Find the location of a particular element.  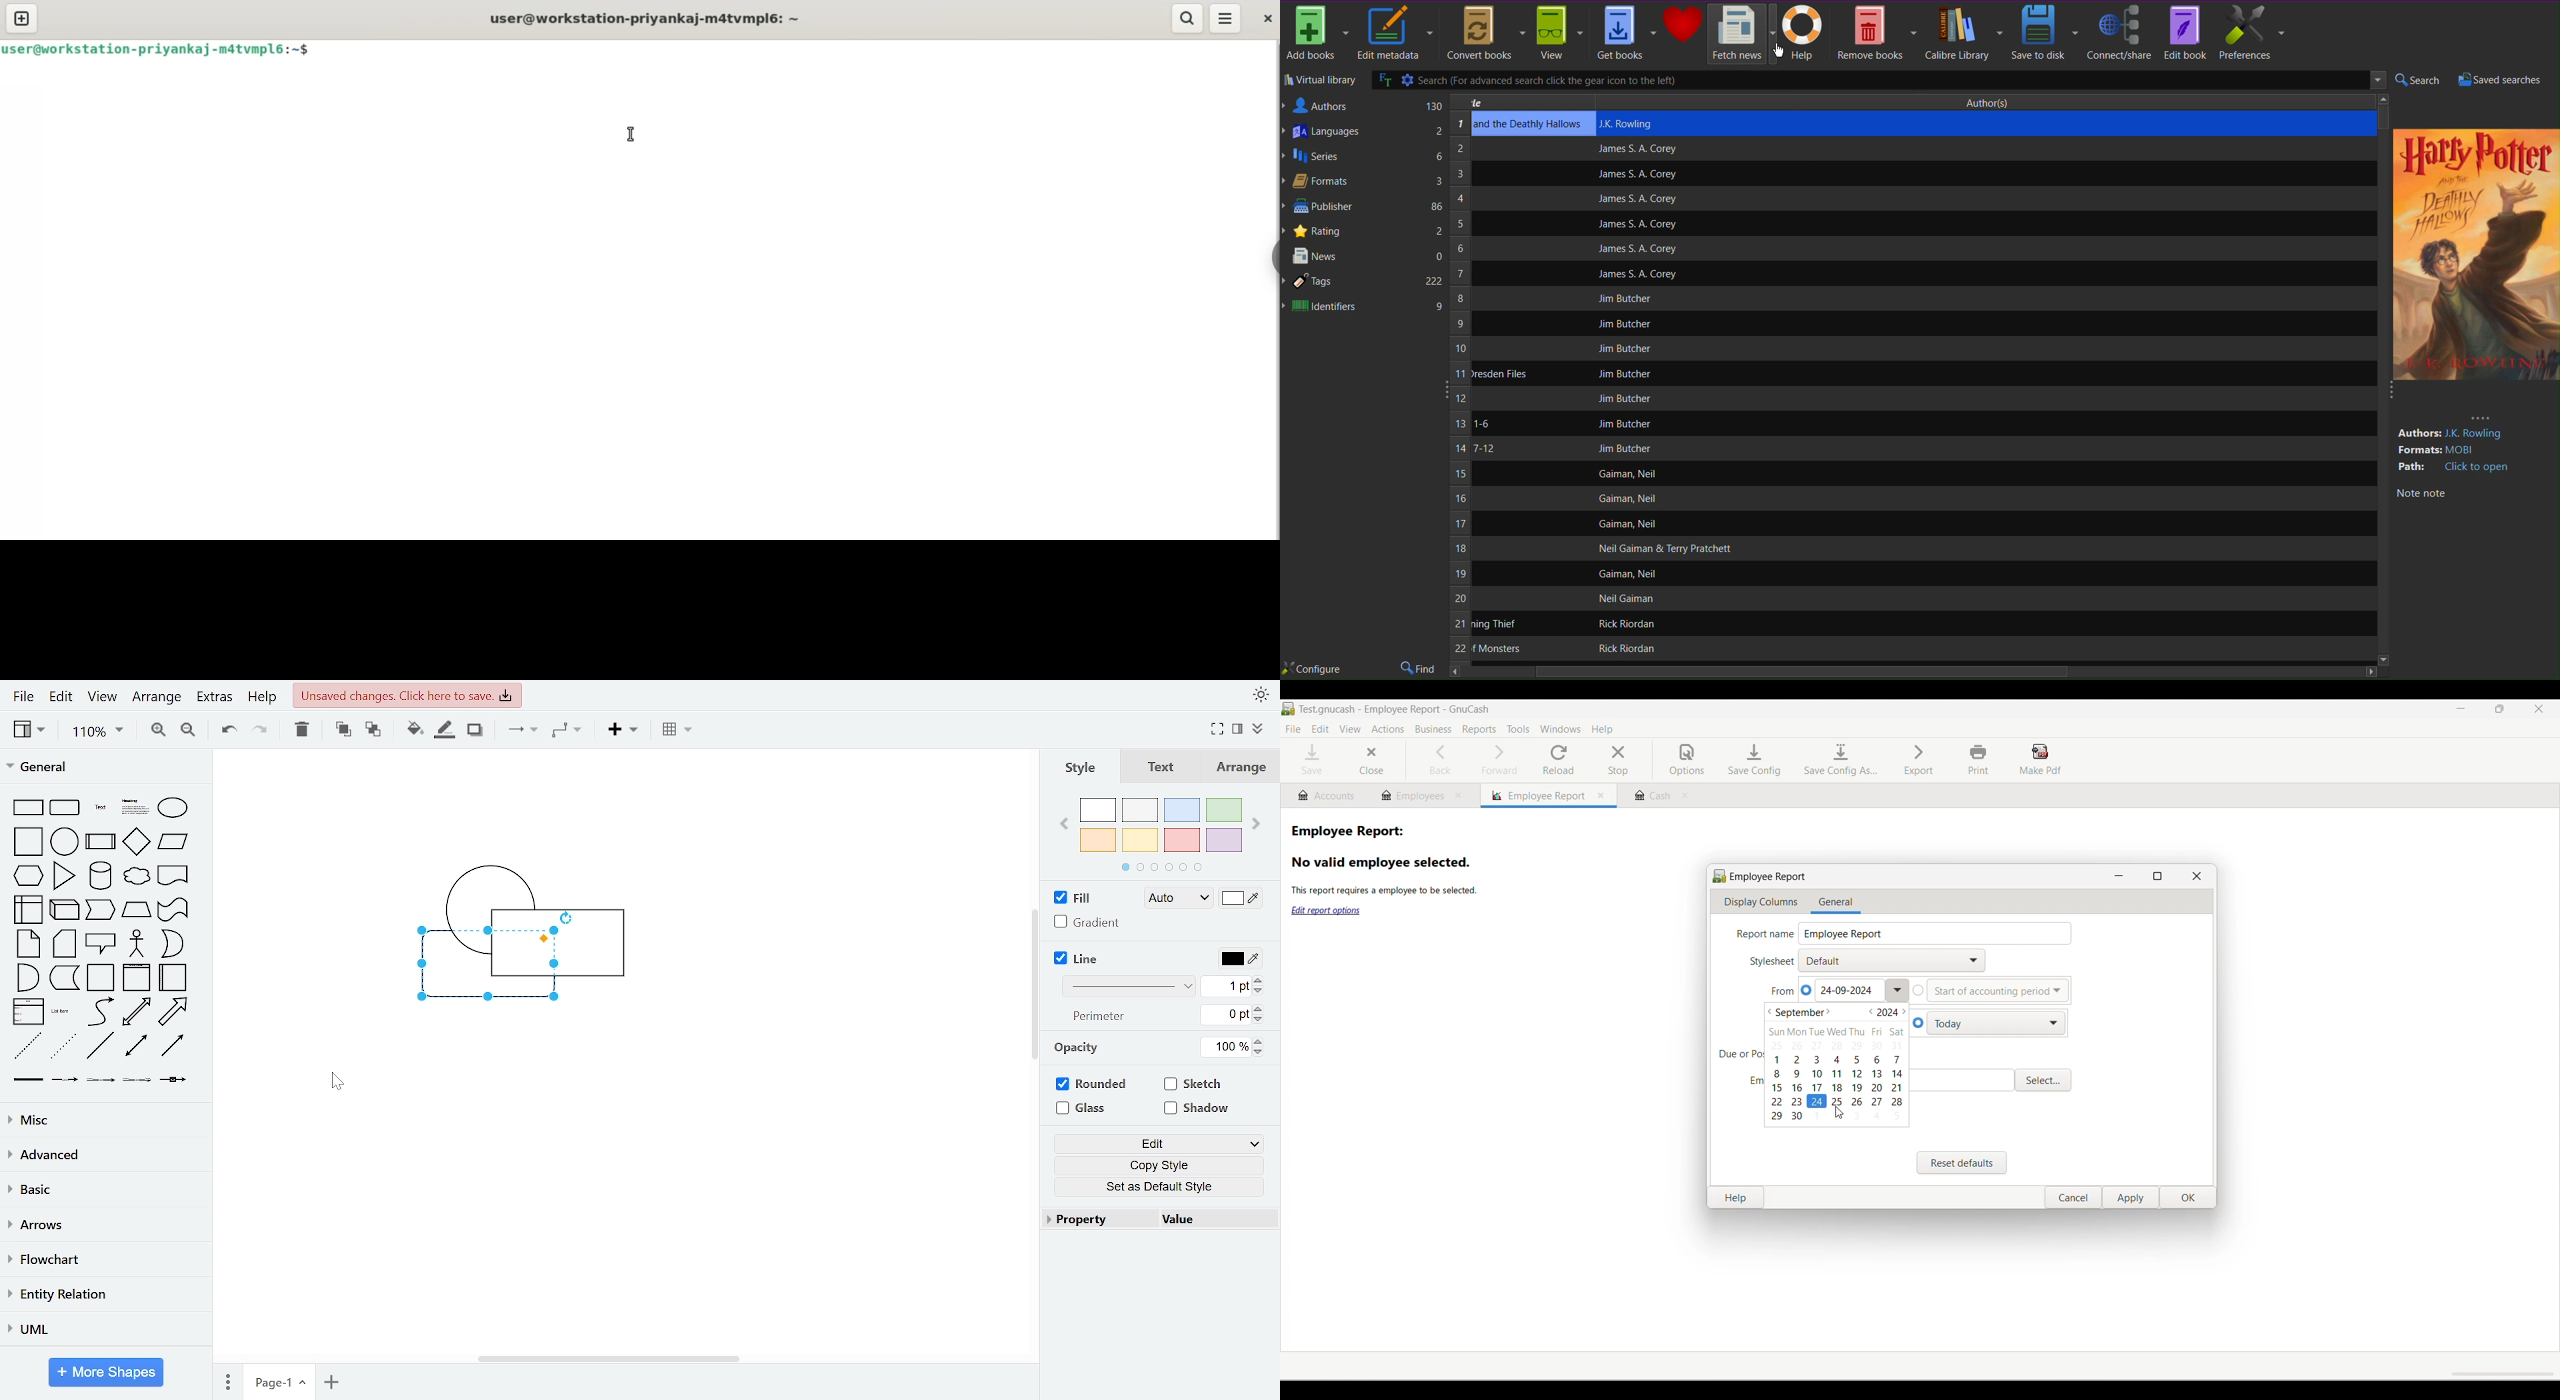

document is located at coordinates (174, 877).